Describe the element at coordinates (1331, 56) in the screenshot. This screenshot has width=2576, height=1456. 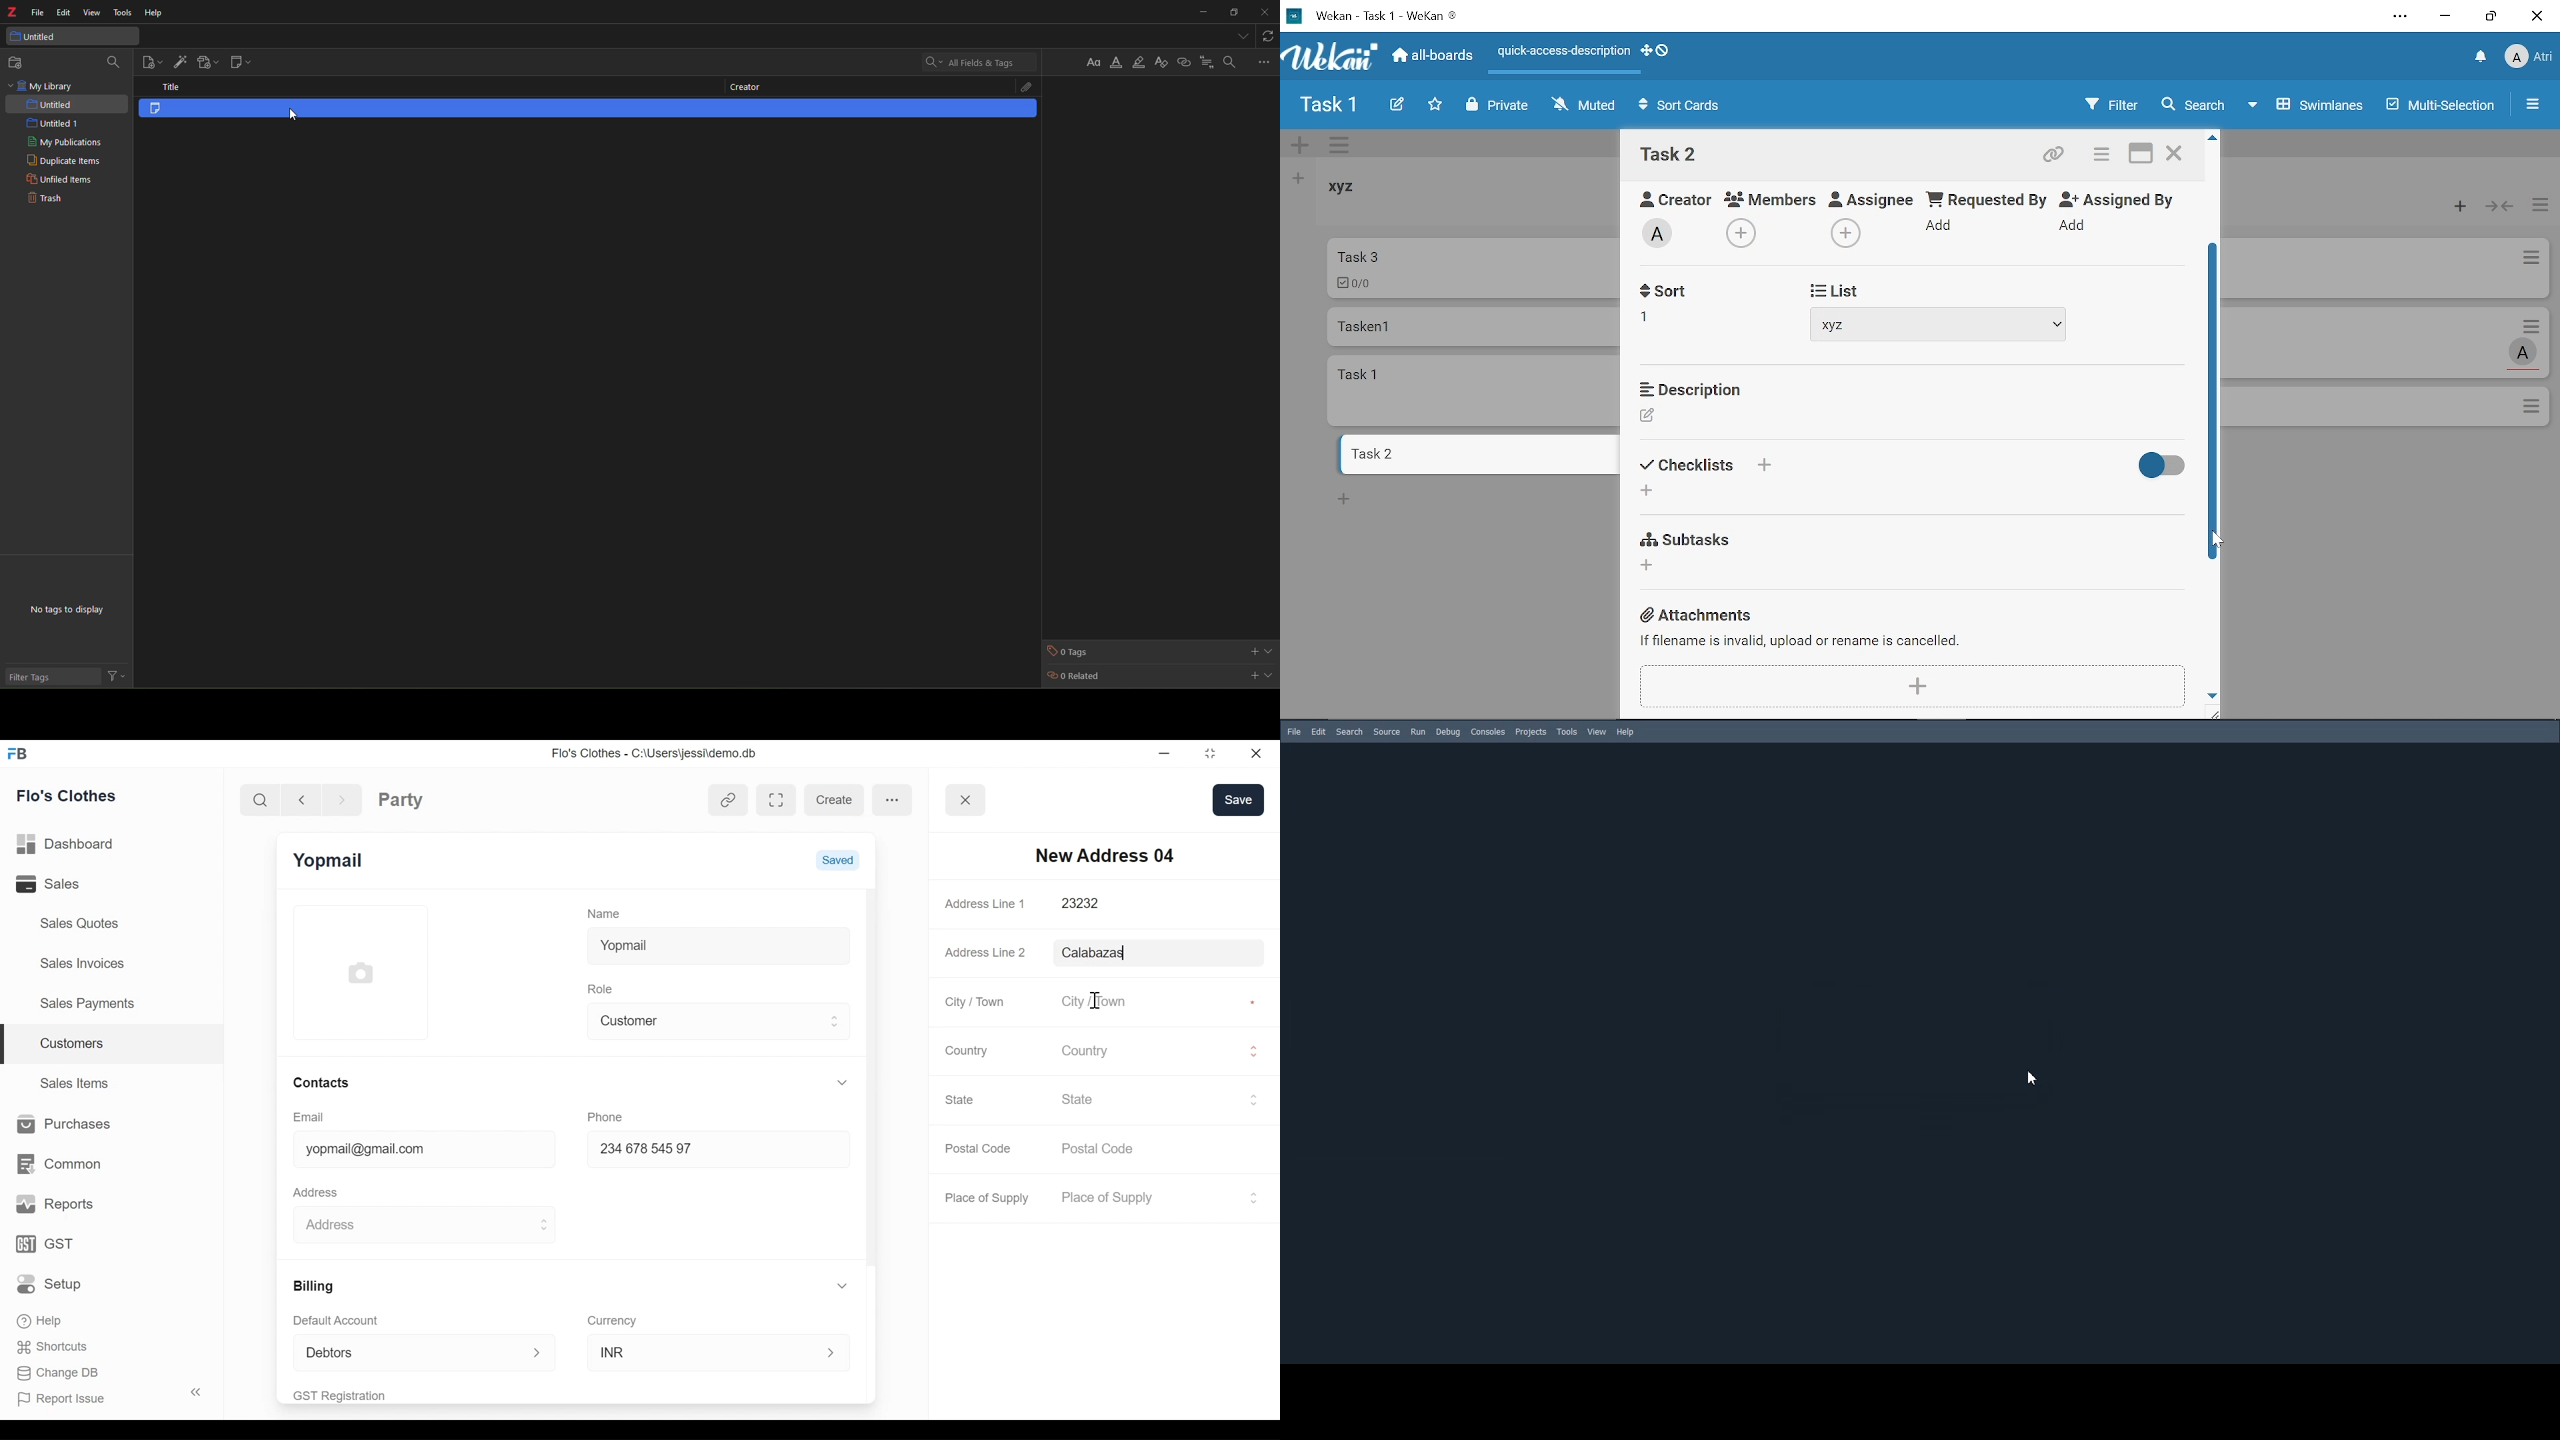
I see `App logo` at that location.